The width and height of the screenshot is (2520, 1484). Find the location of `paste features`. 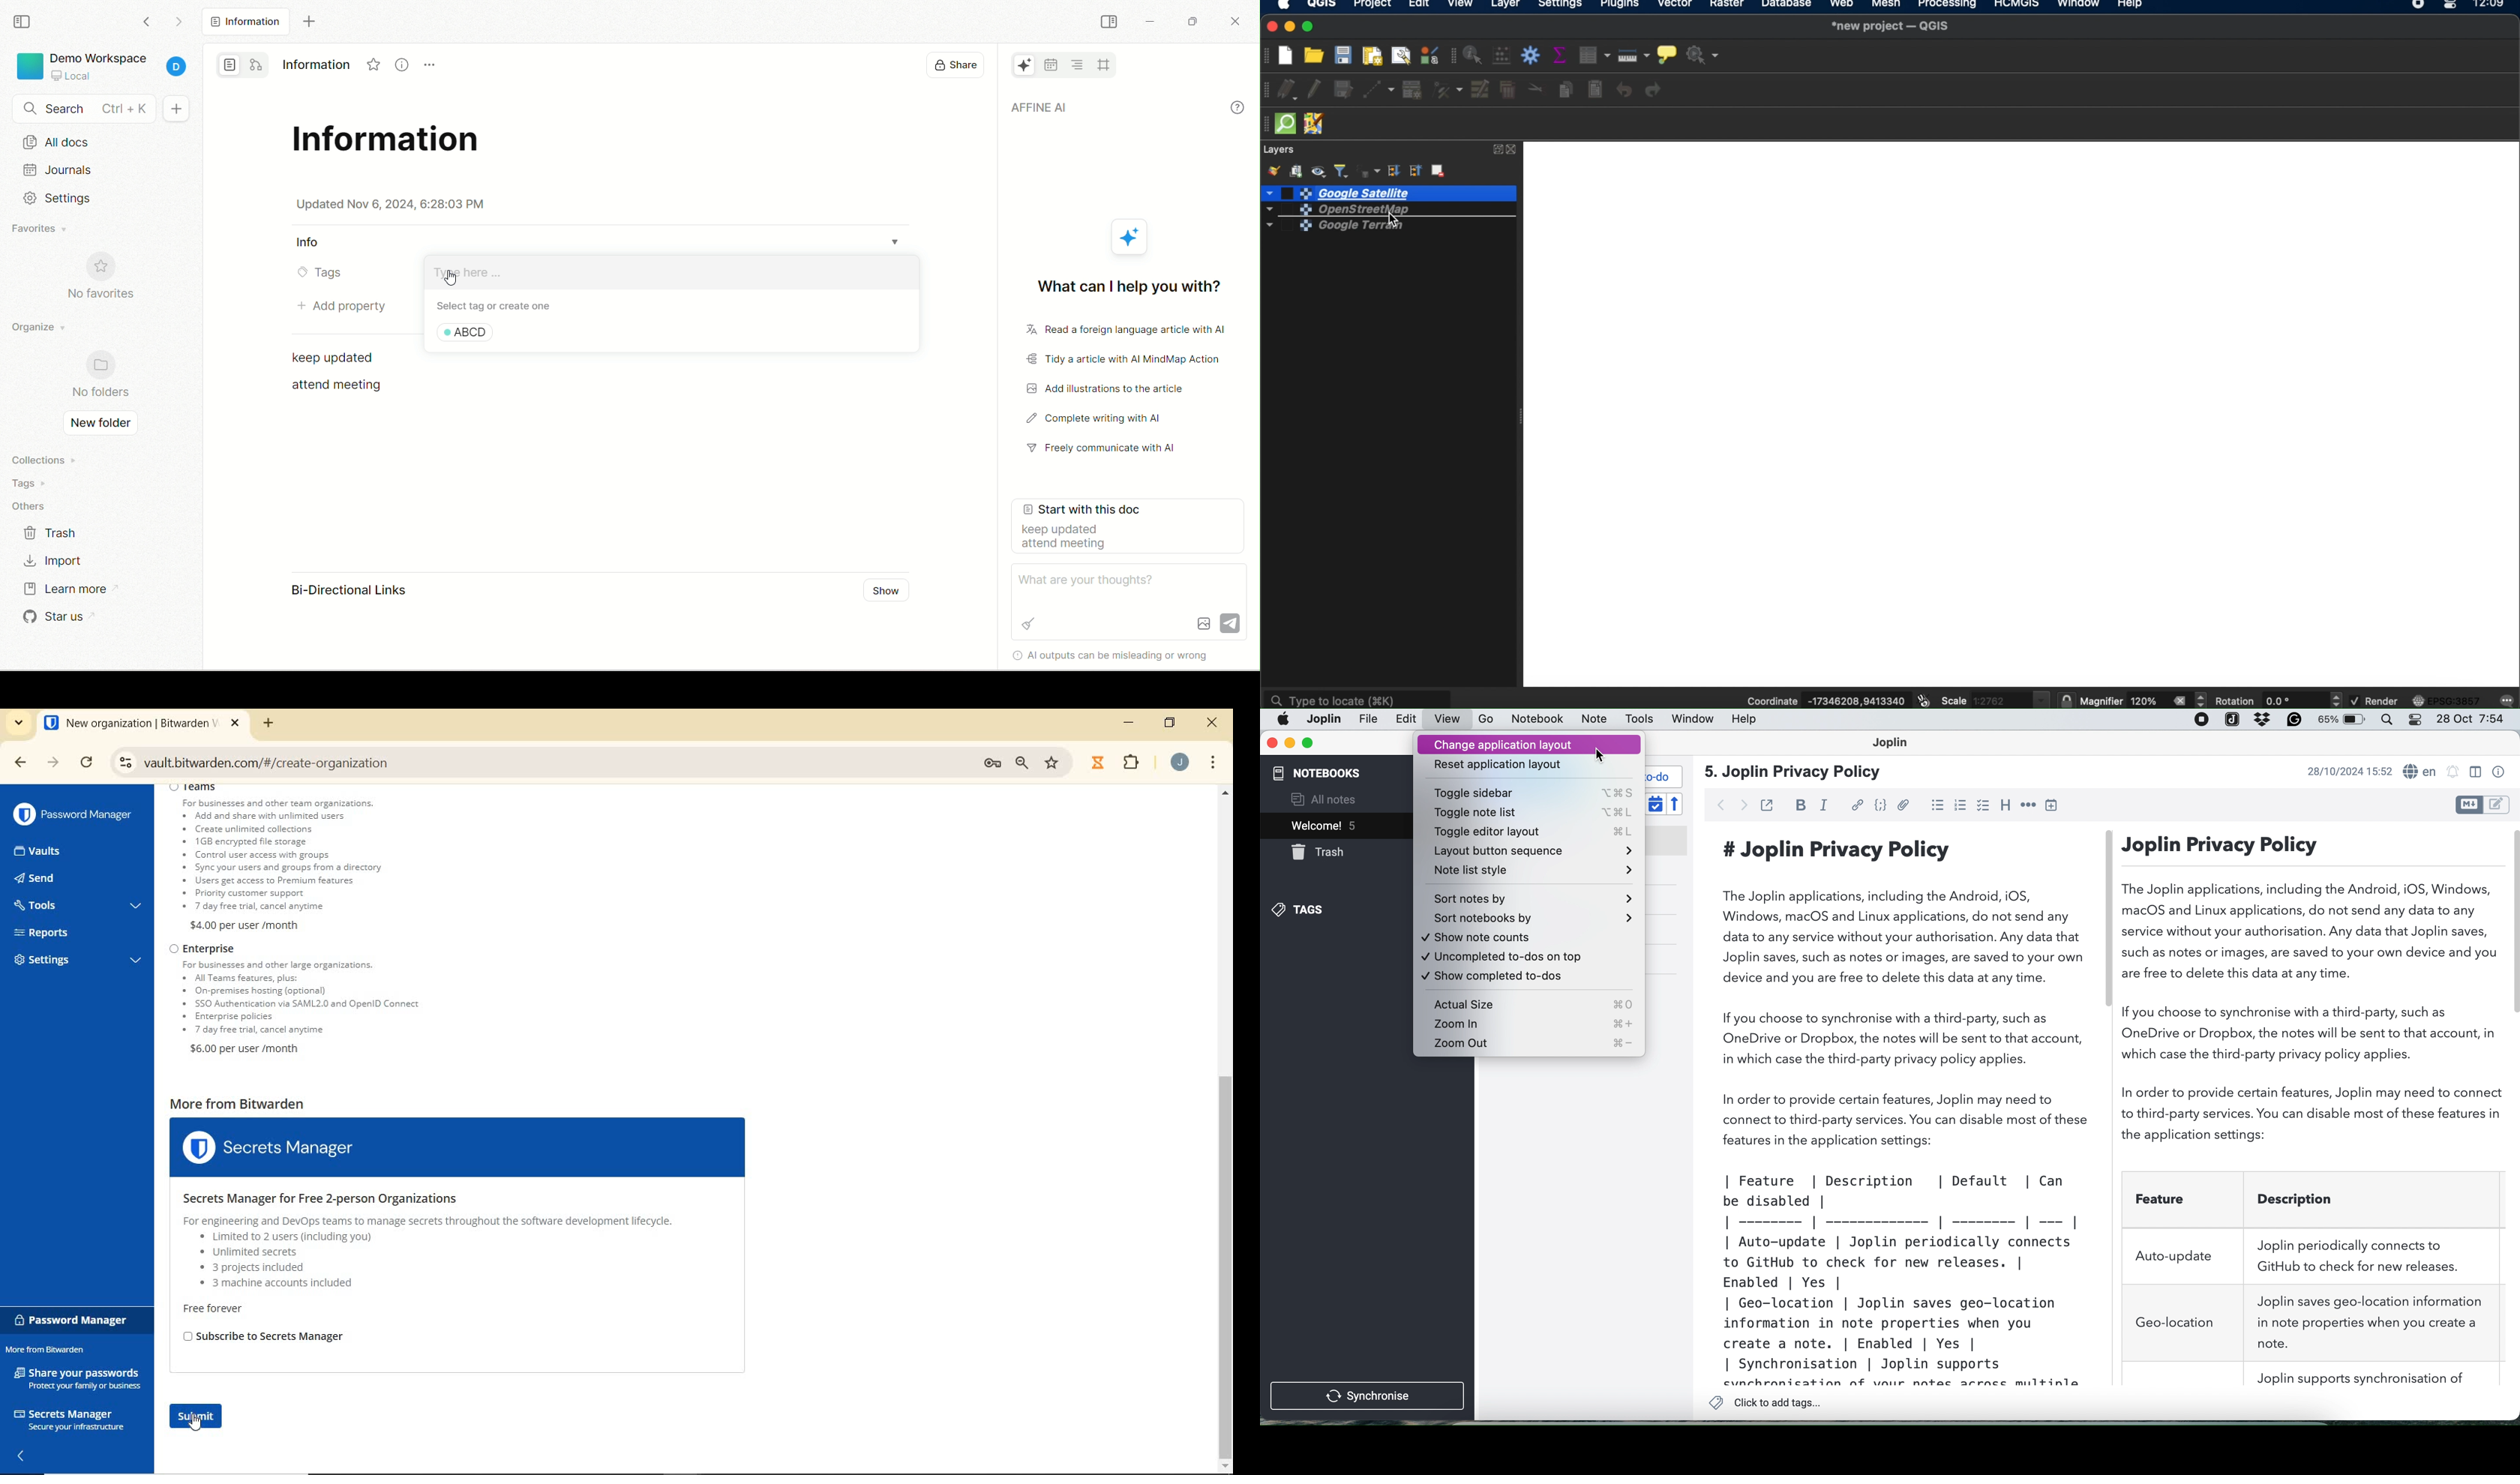

paste features is located at coordinates (1597, 90).